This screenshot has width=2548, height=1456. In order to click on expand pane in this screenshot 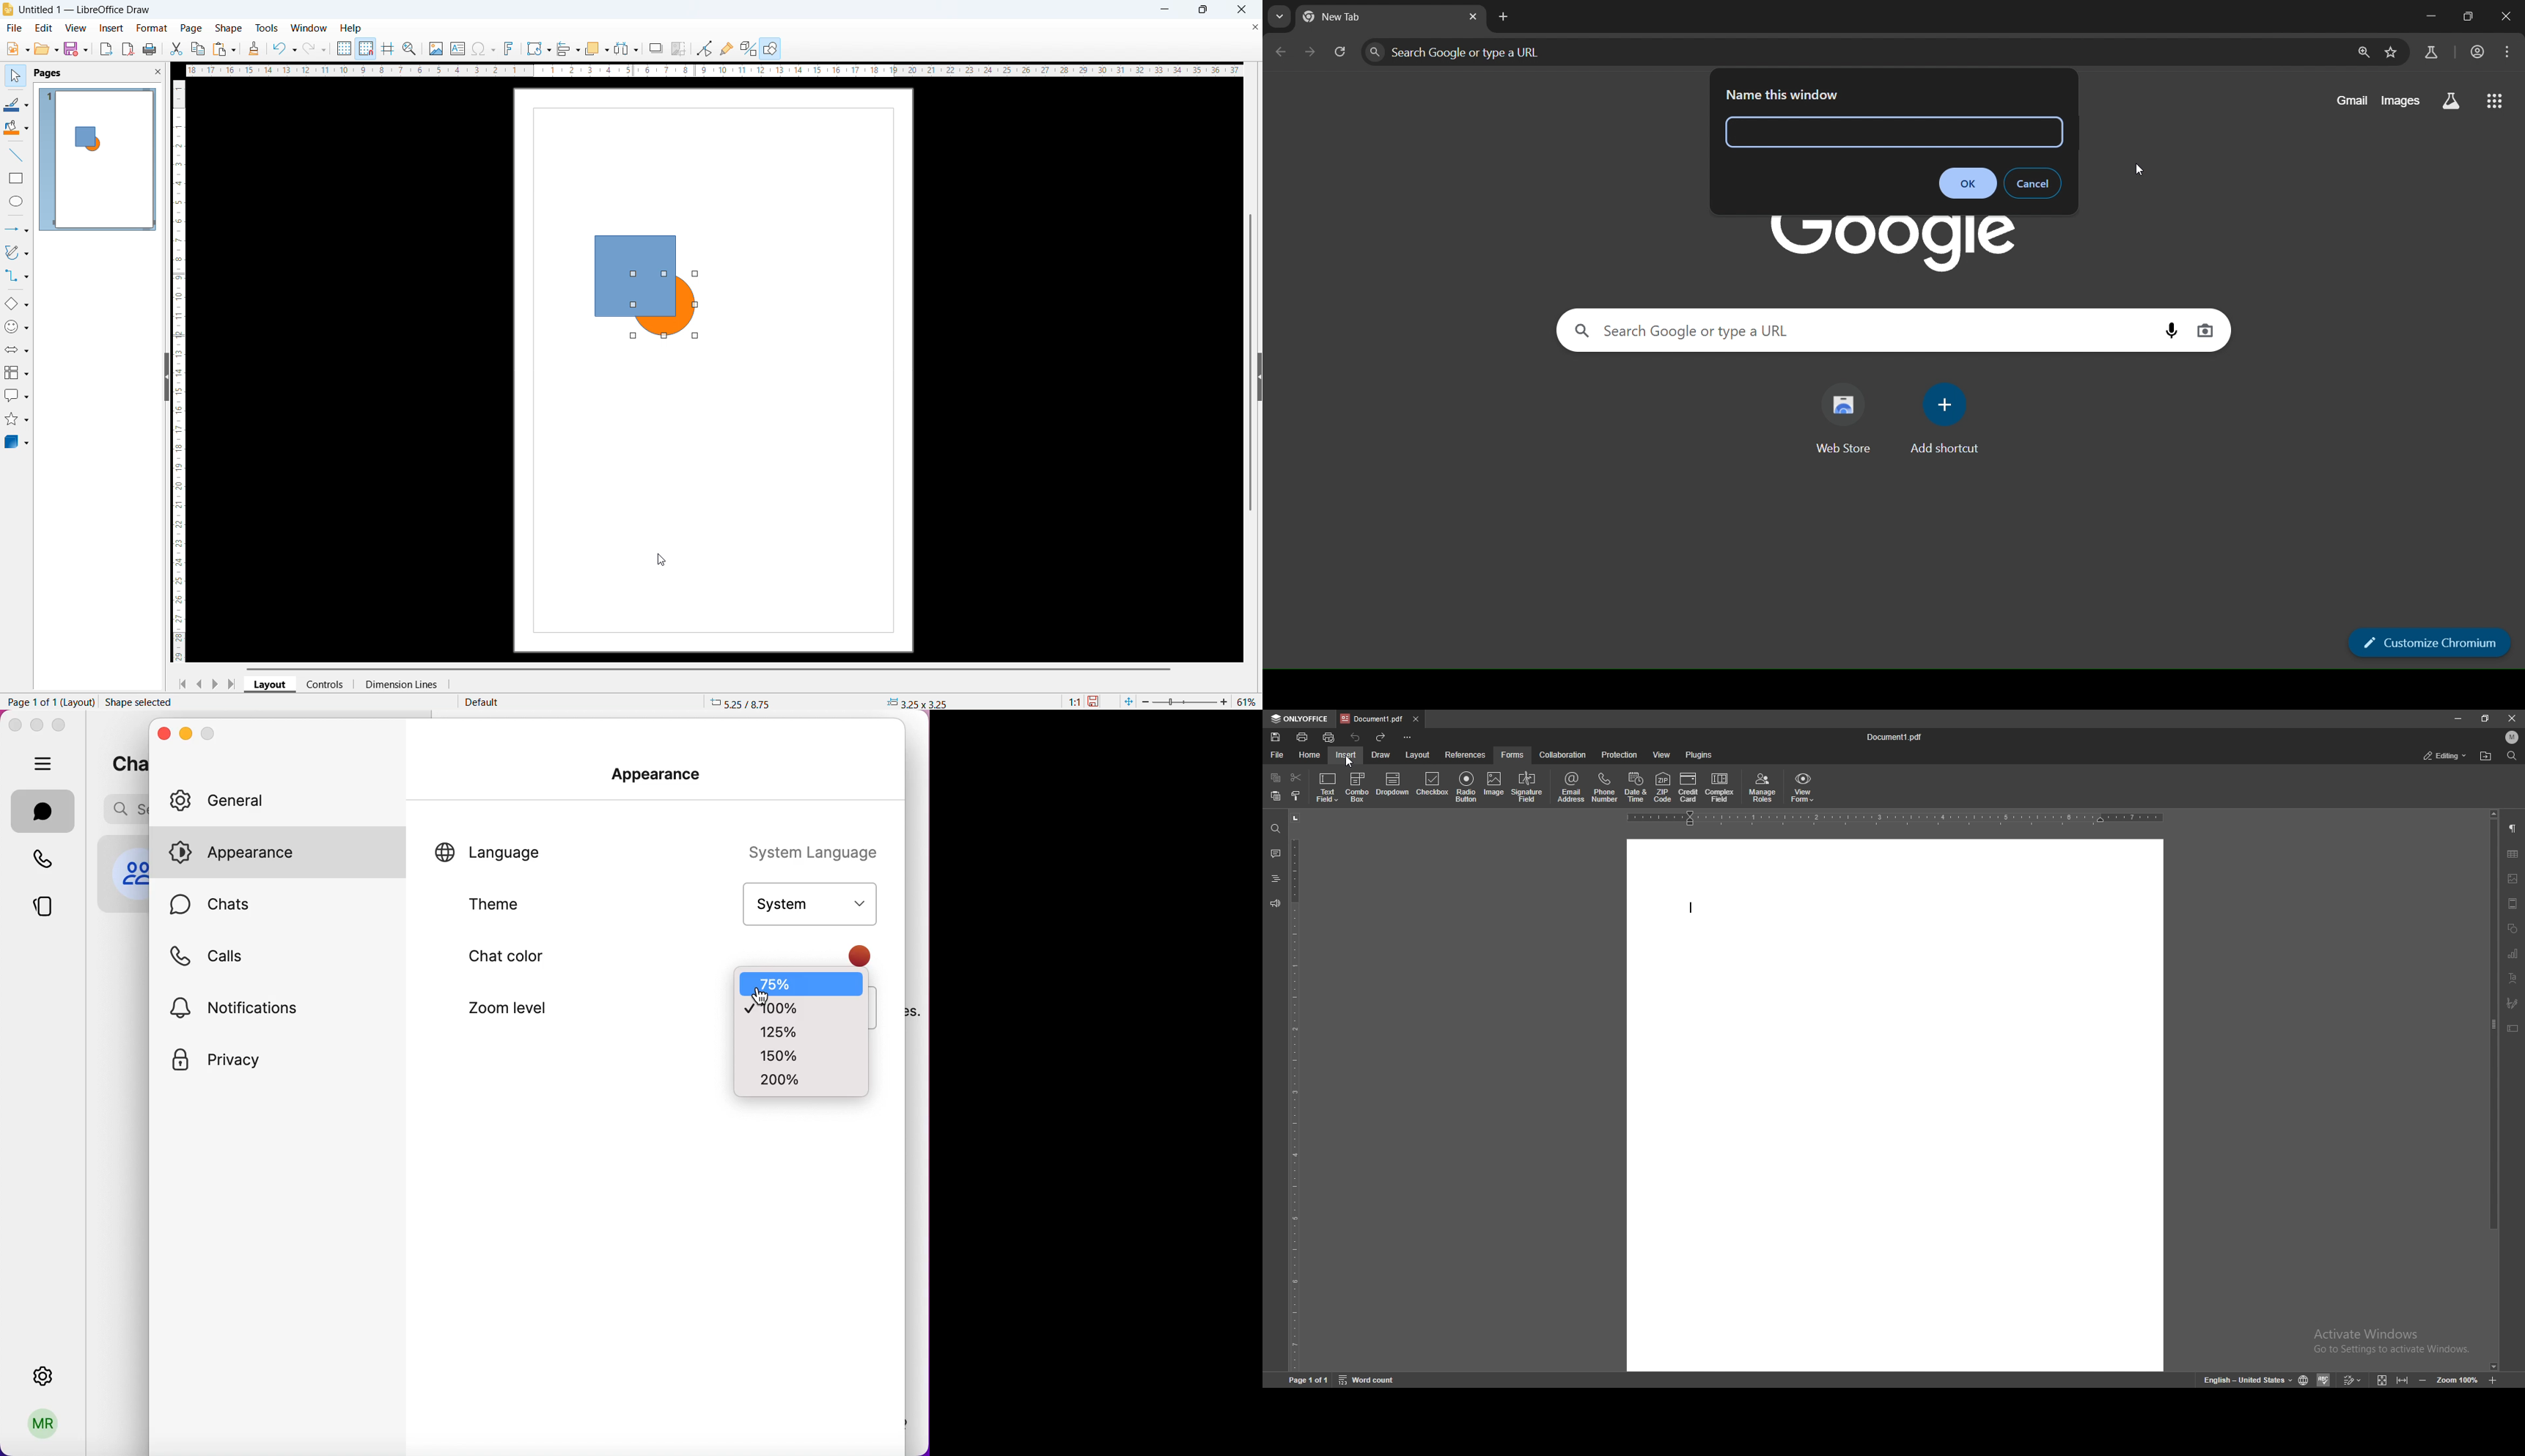, I will do `click(1259, 379)`.